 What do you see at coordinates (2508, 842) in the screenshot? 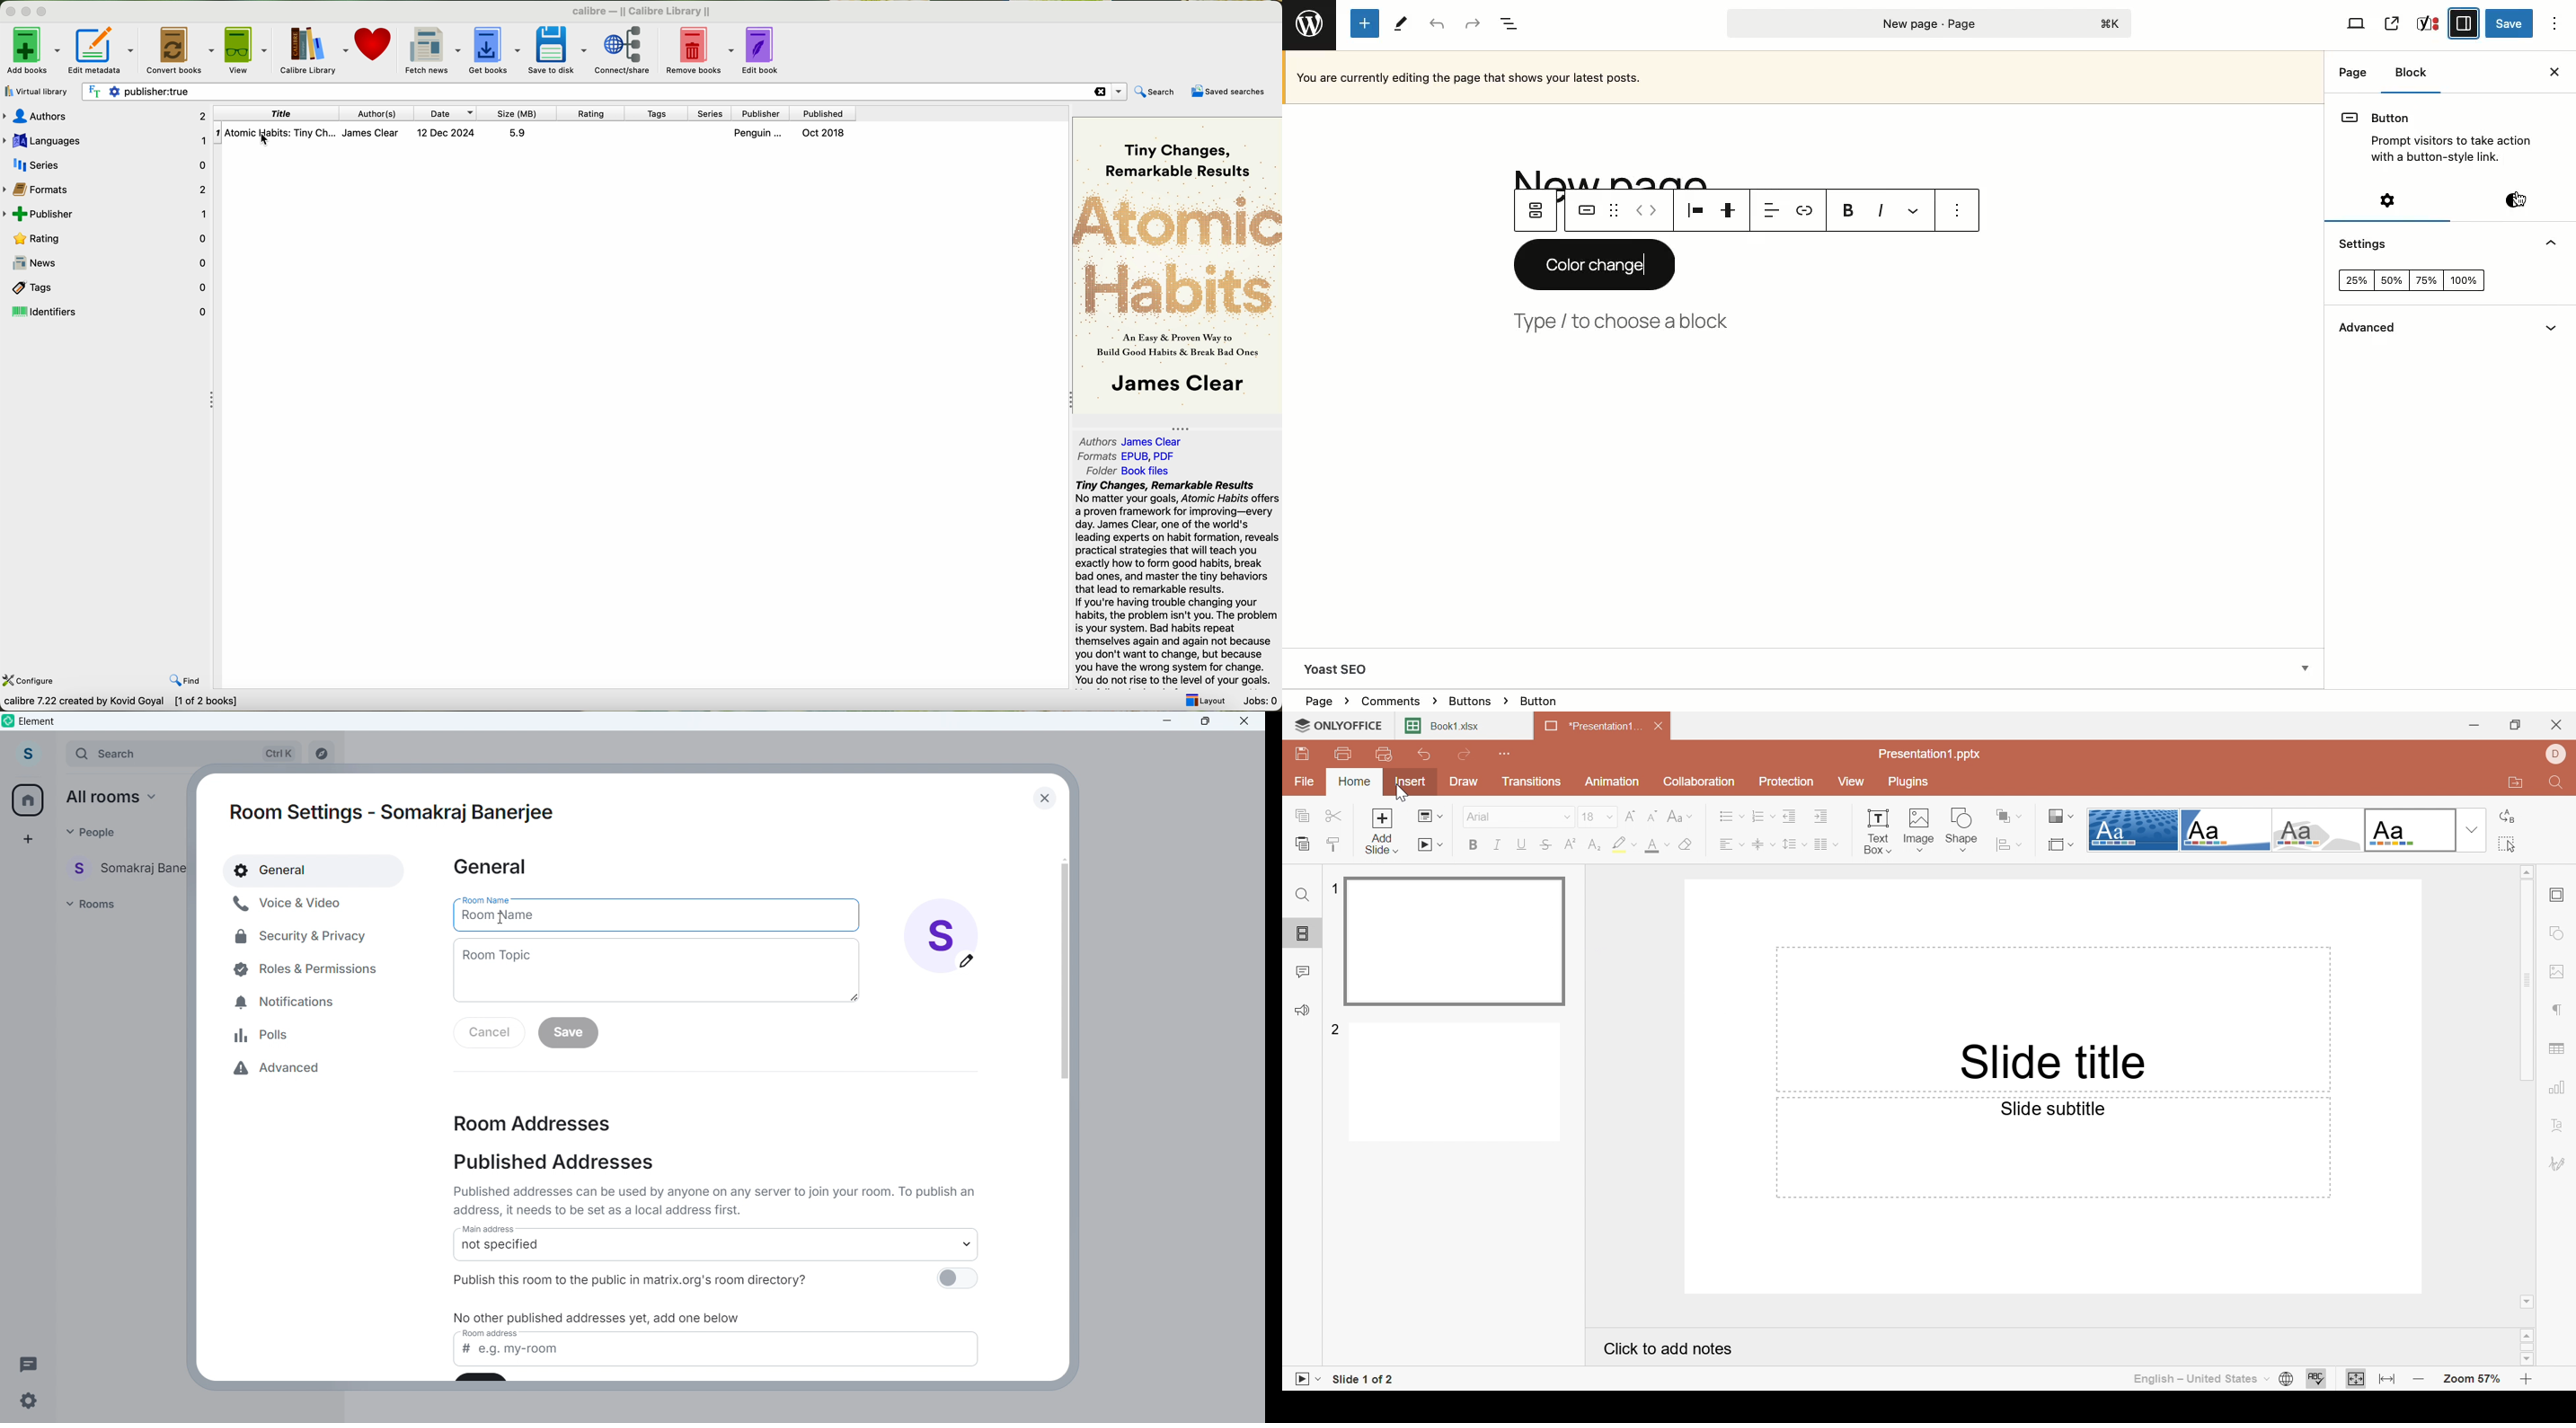
I see `Select all` at bounding box center [2508, 842].